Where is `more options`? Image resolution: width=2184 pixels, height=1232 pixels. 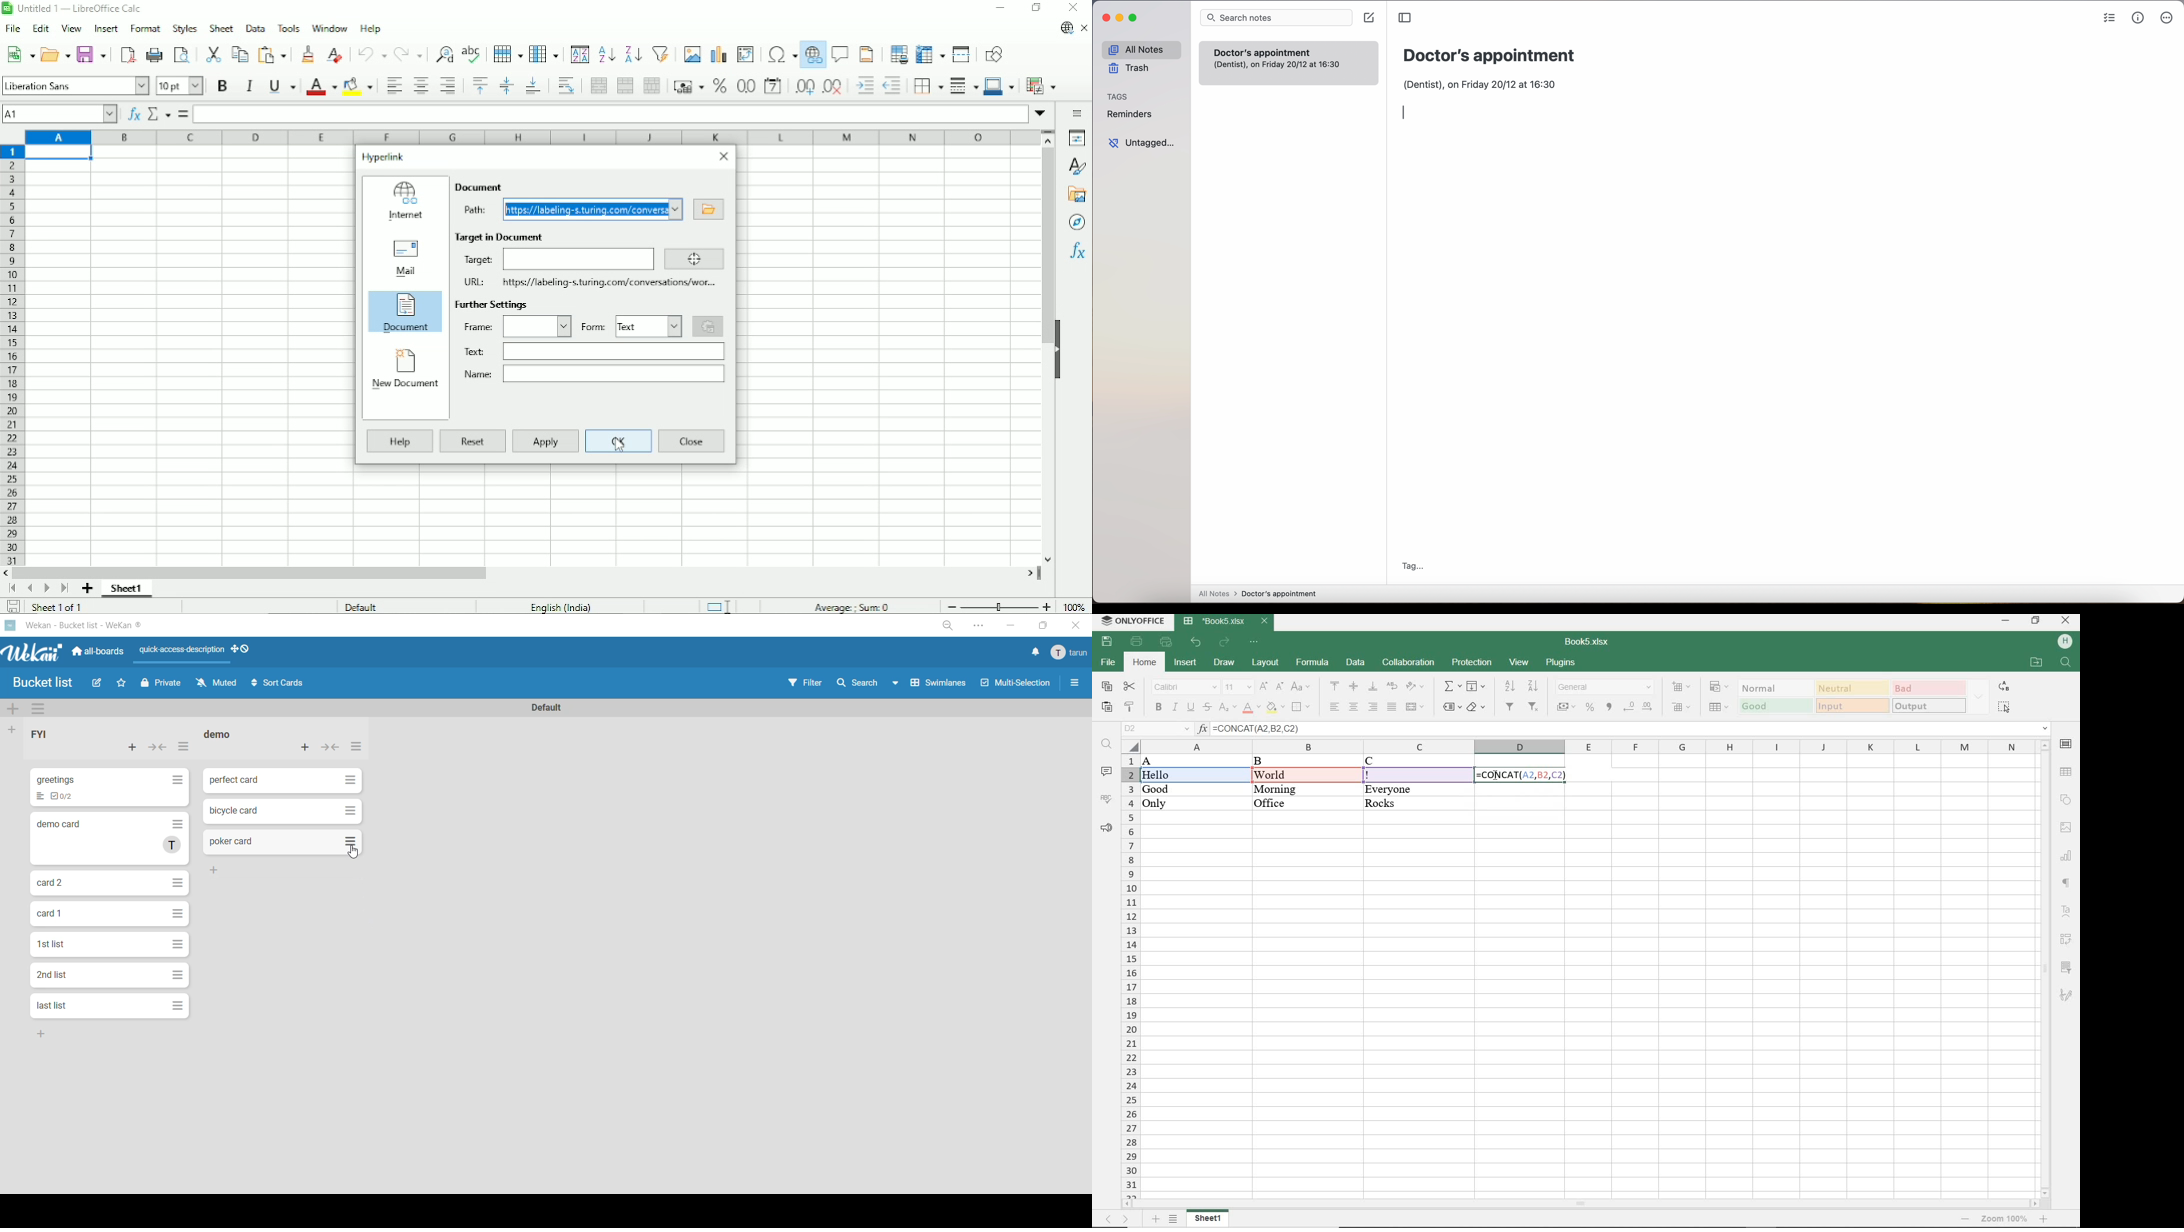 more options is located at coordinates (2166, 18).